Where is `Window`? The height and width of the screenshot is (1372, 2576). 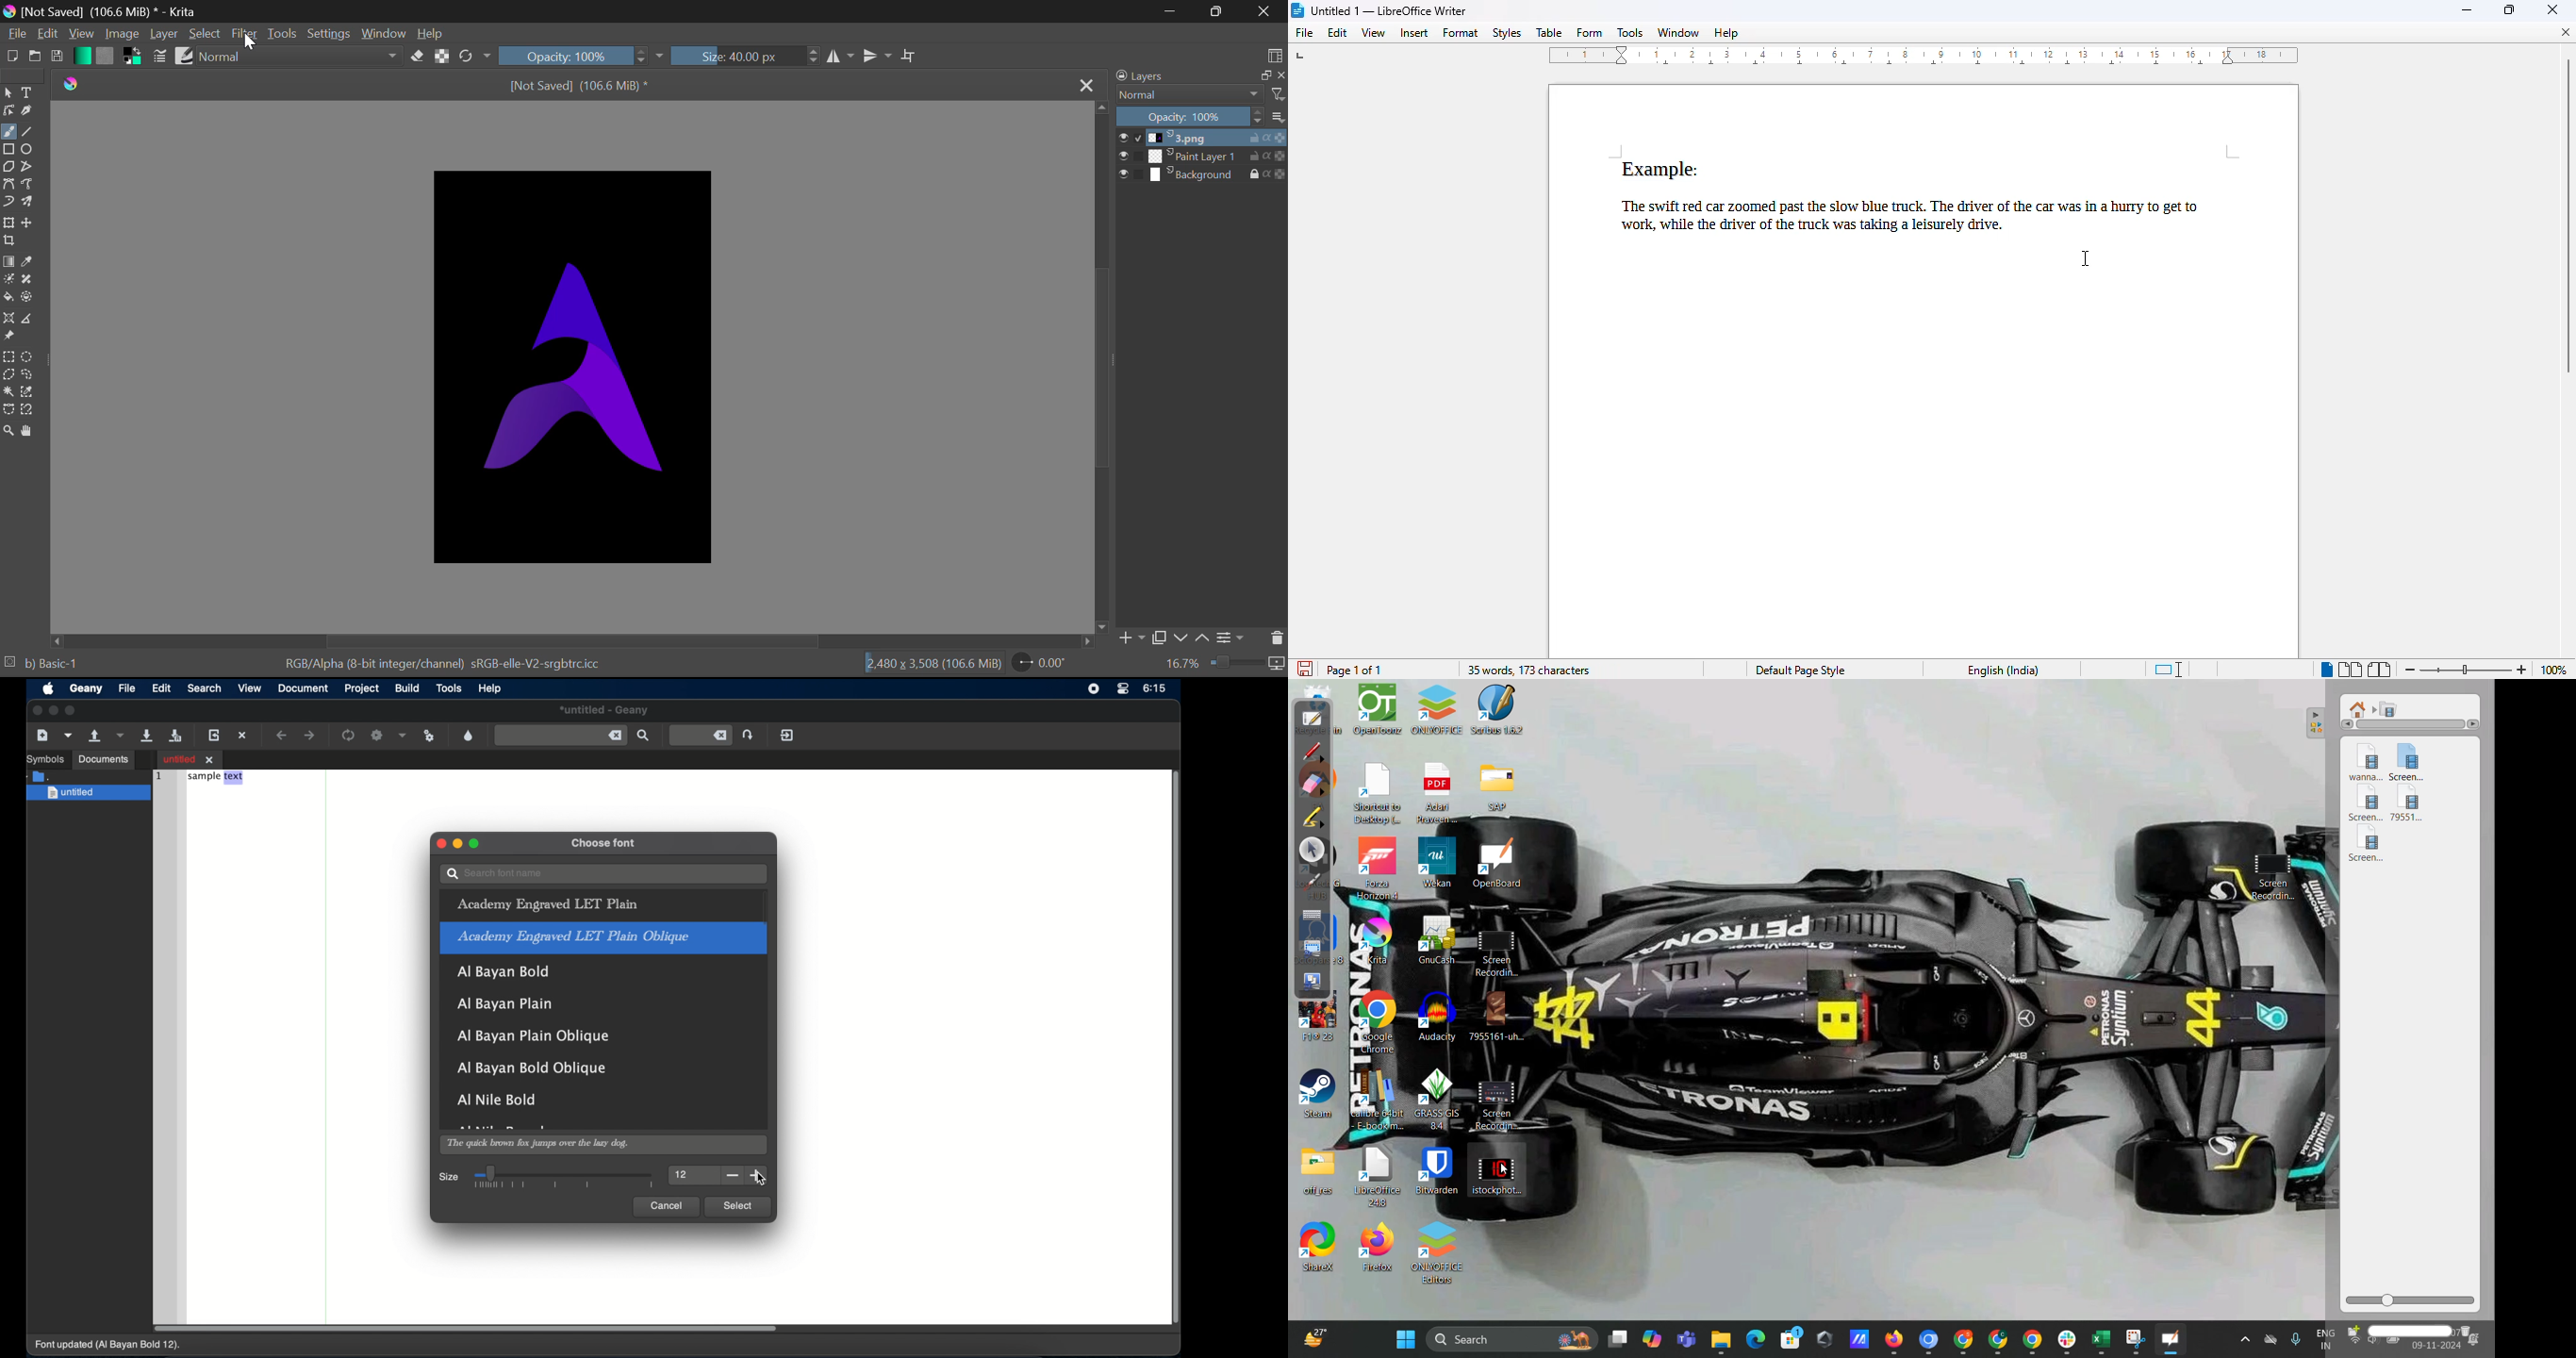 Window is located at coordinates (384, 34).